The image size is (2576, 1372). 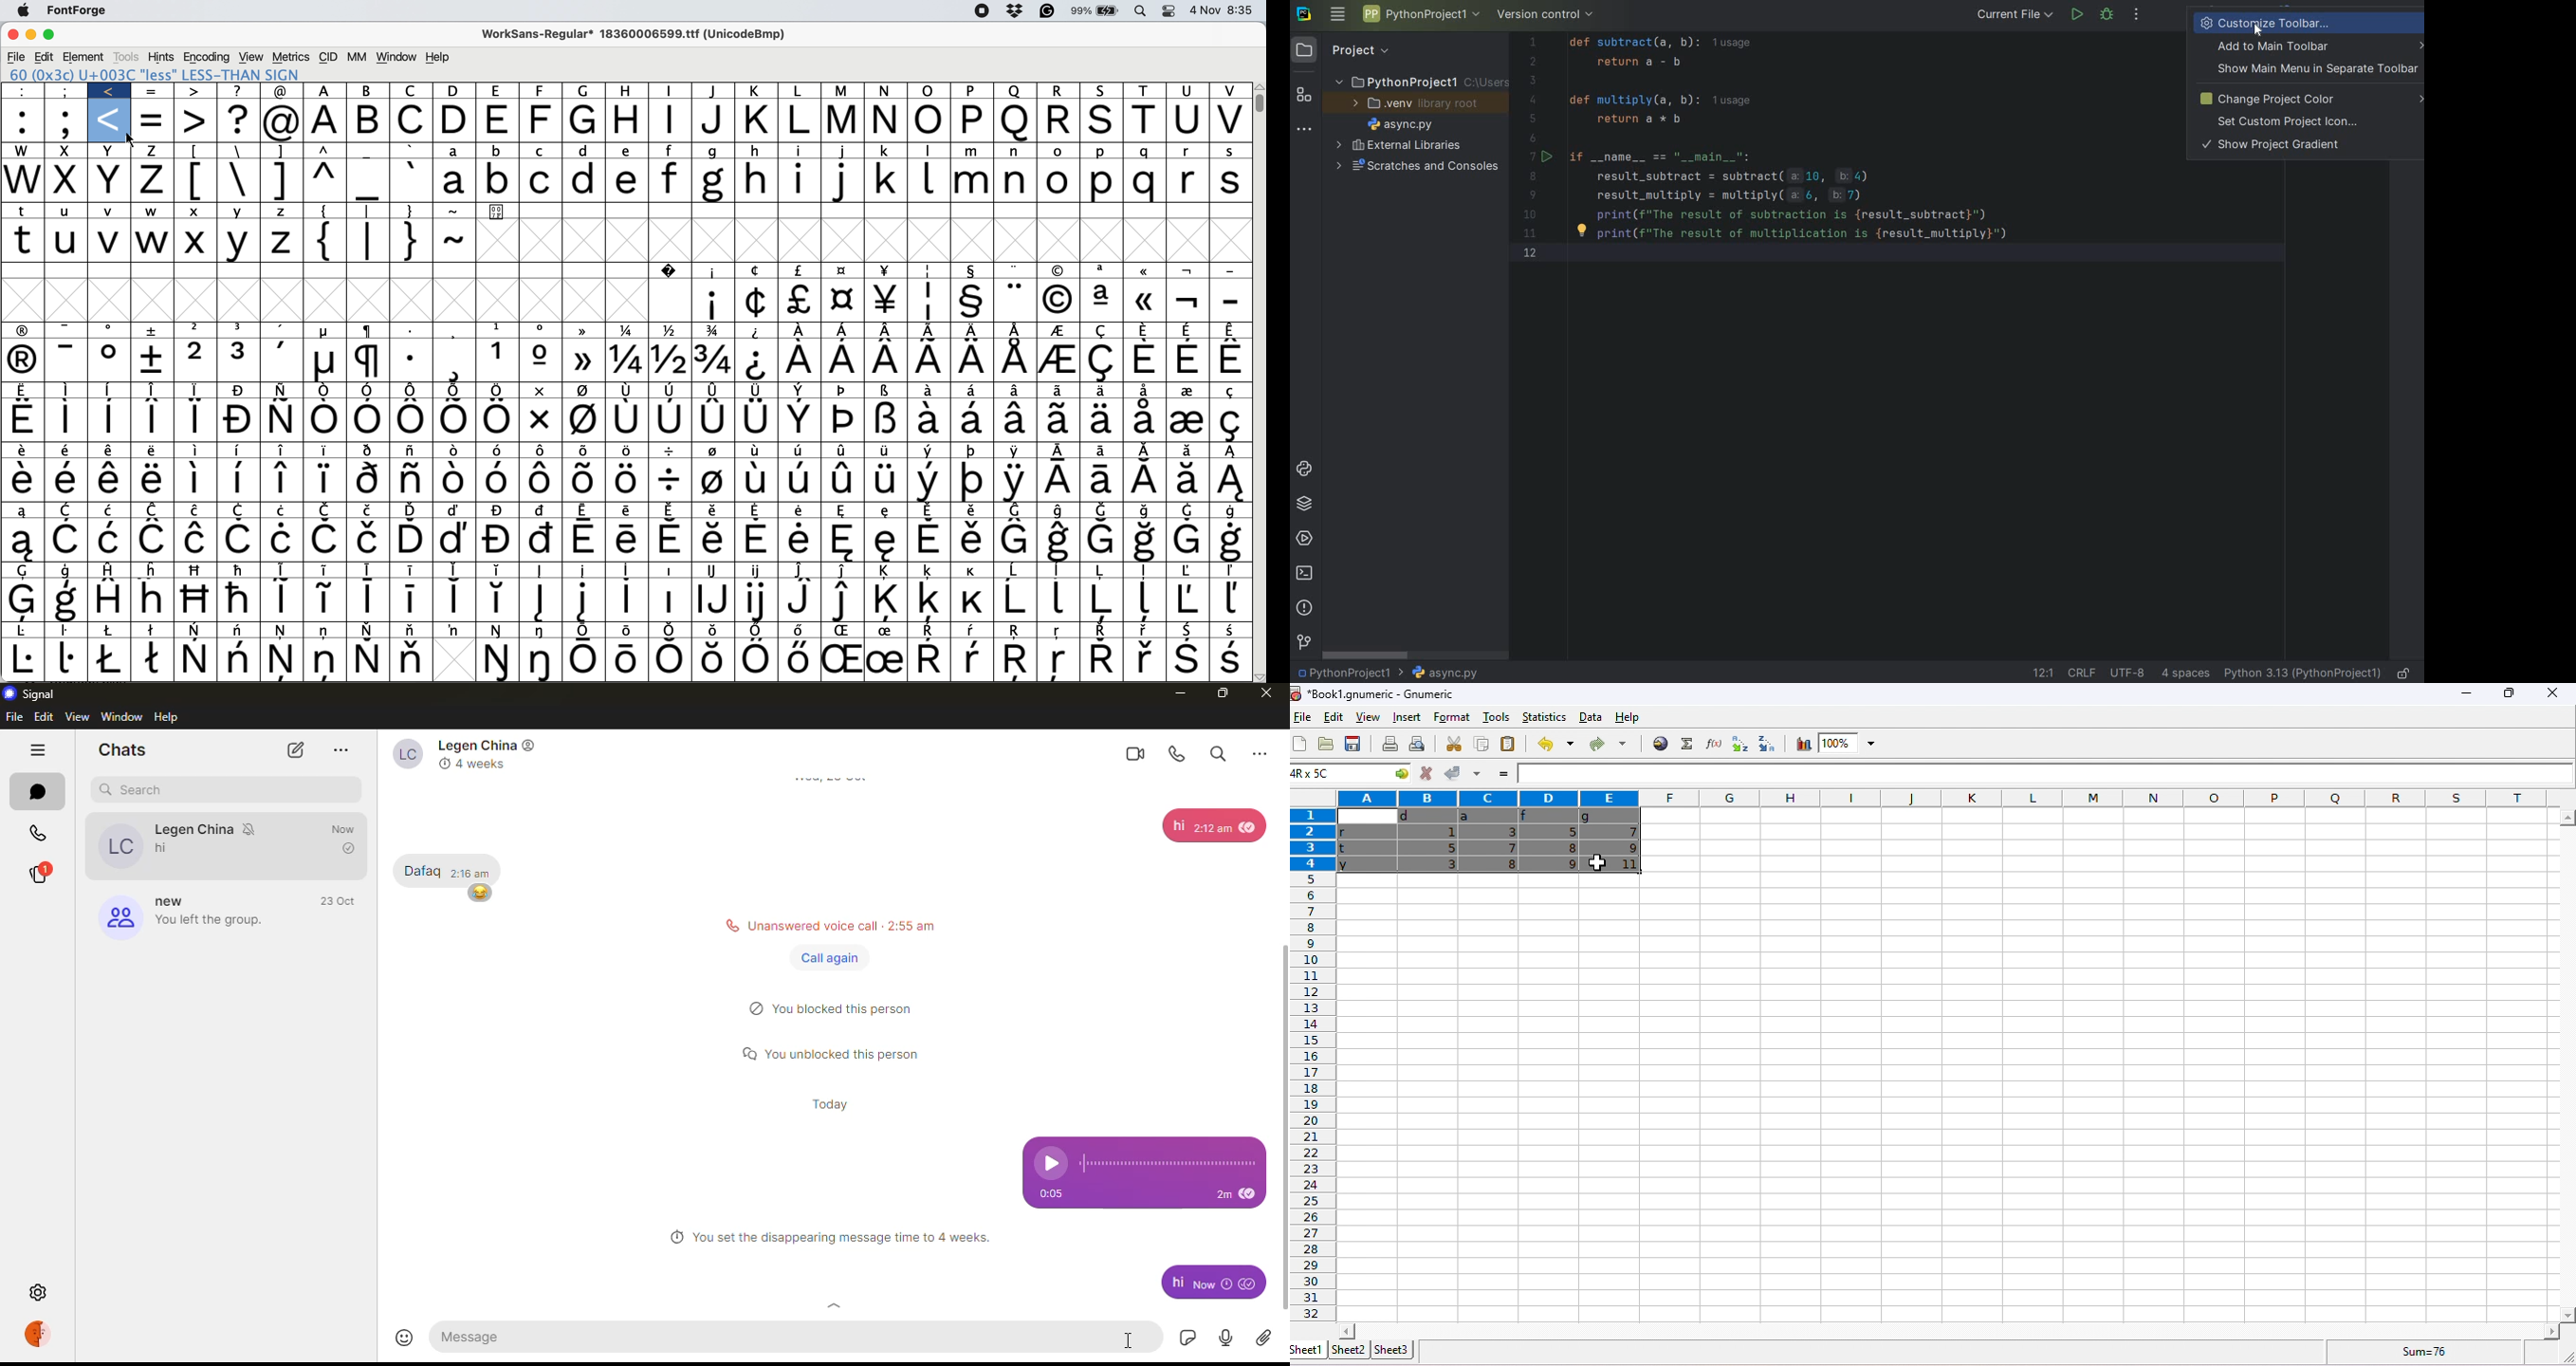 I want to click on Symbol, so click(x=628, y=661).